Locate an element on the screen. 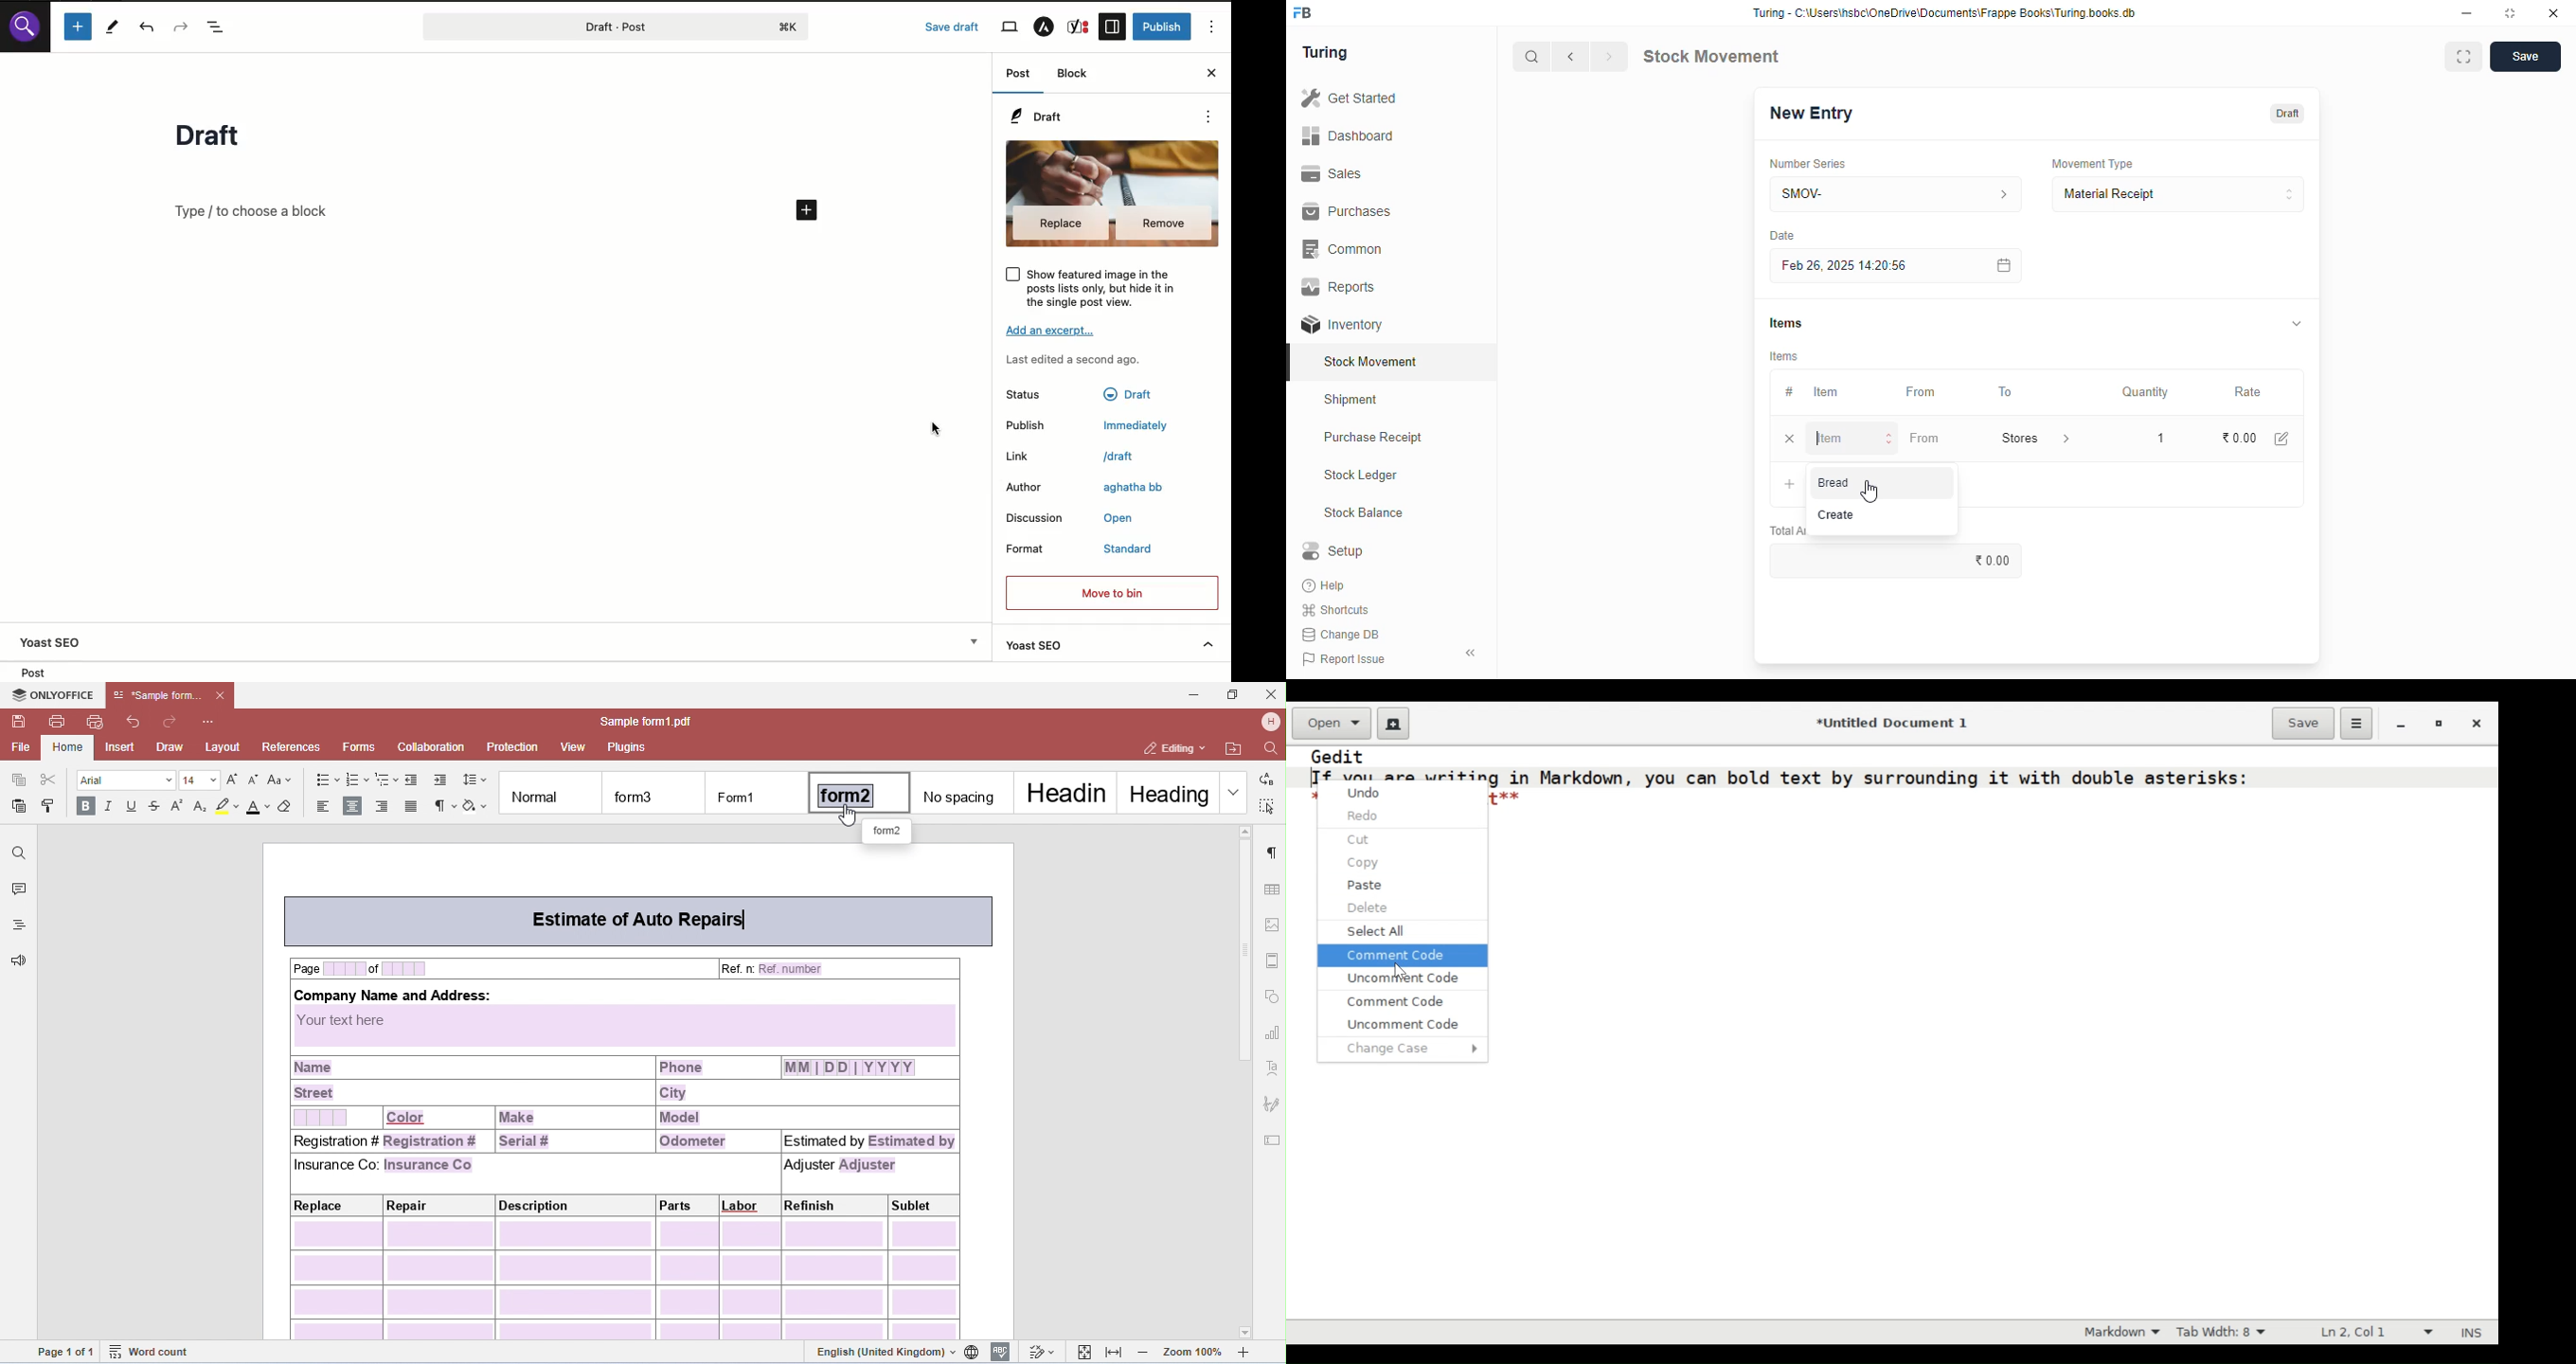 The height and width of the screenshot is (1372, 2576). add is located at coordinates (1790, 485).